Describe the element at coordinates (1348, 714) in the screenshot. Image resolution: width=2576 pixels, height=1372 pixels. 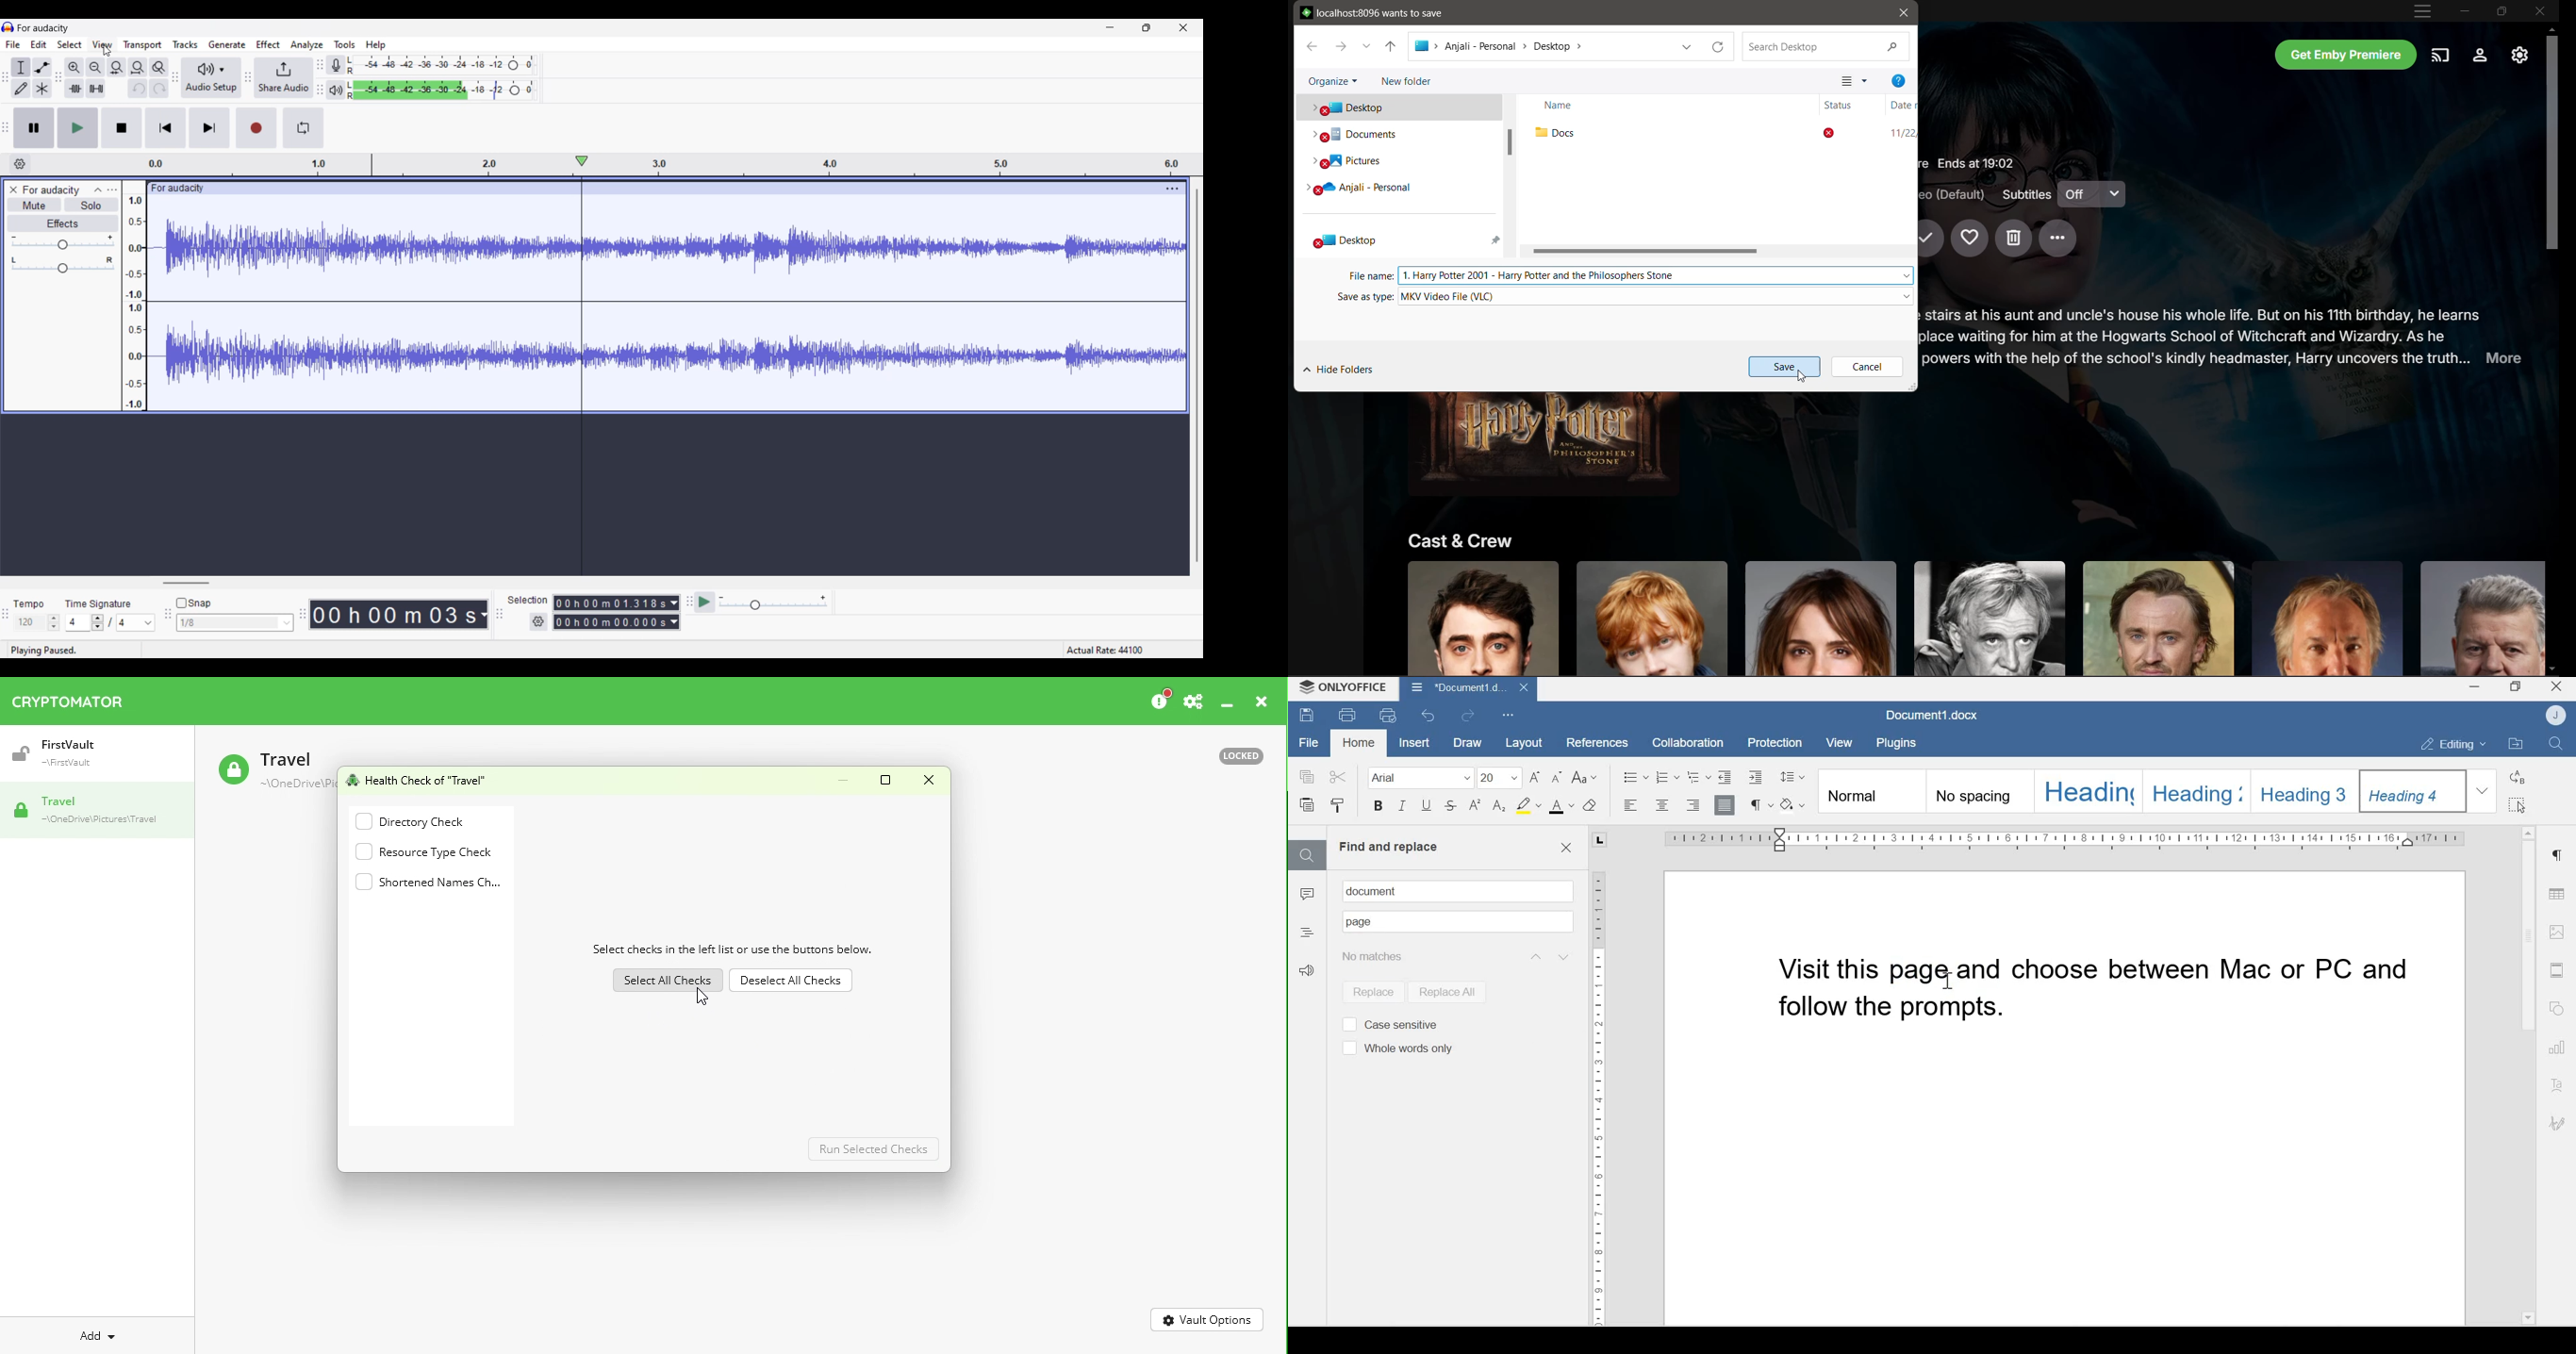
I see `Print file` at that location.